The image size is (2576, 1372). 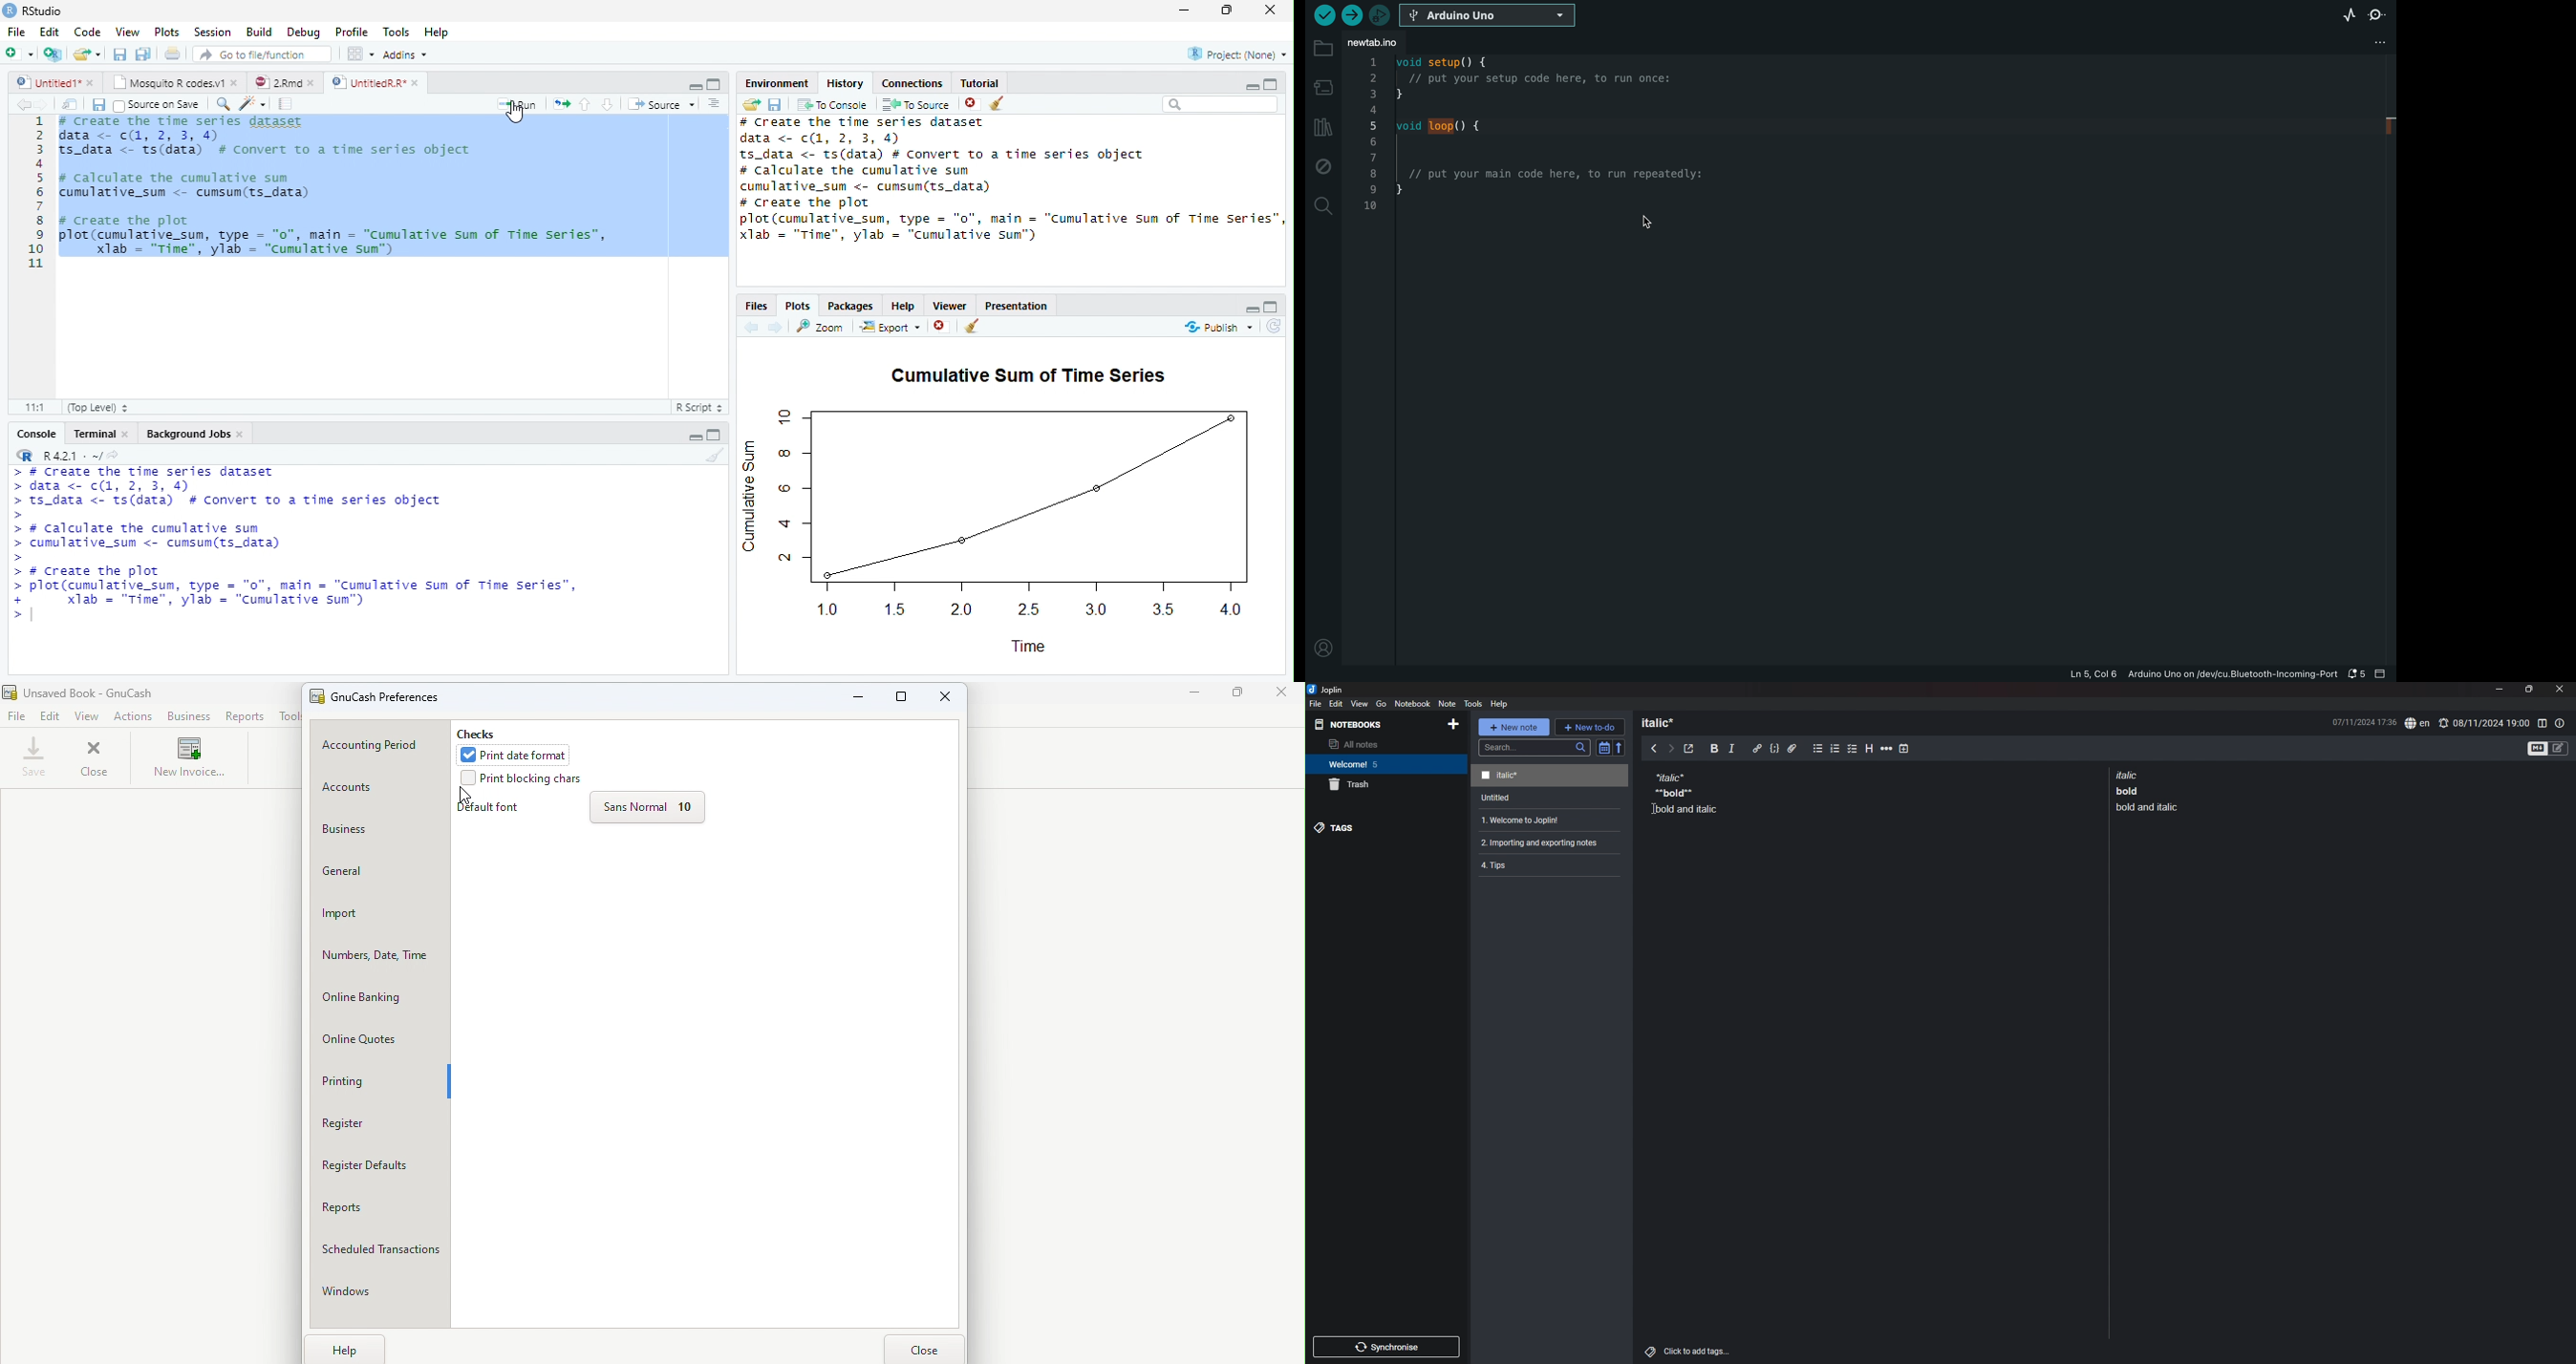 I want to click on Source, so click(x=660, y=104).